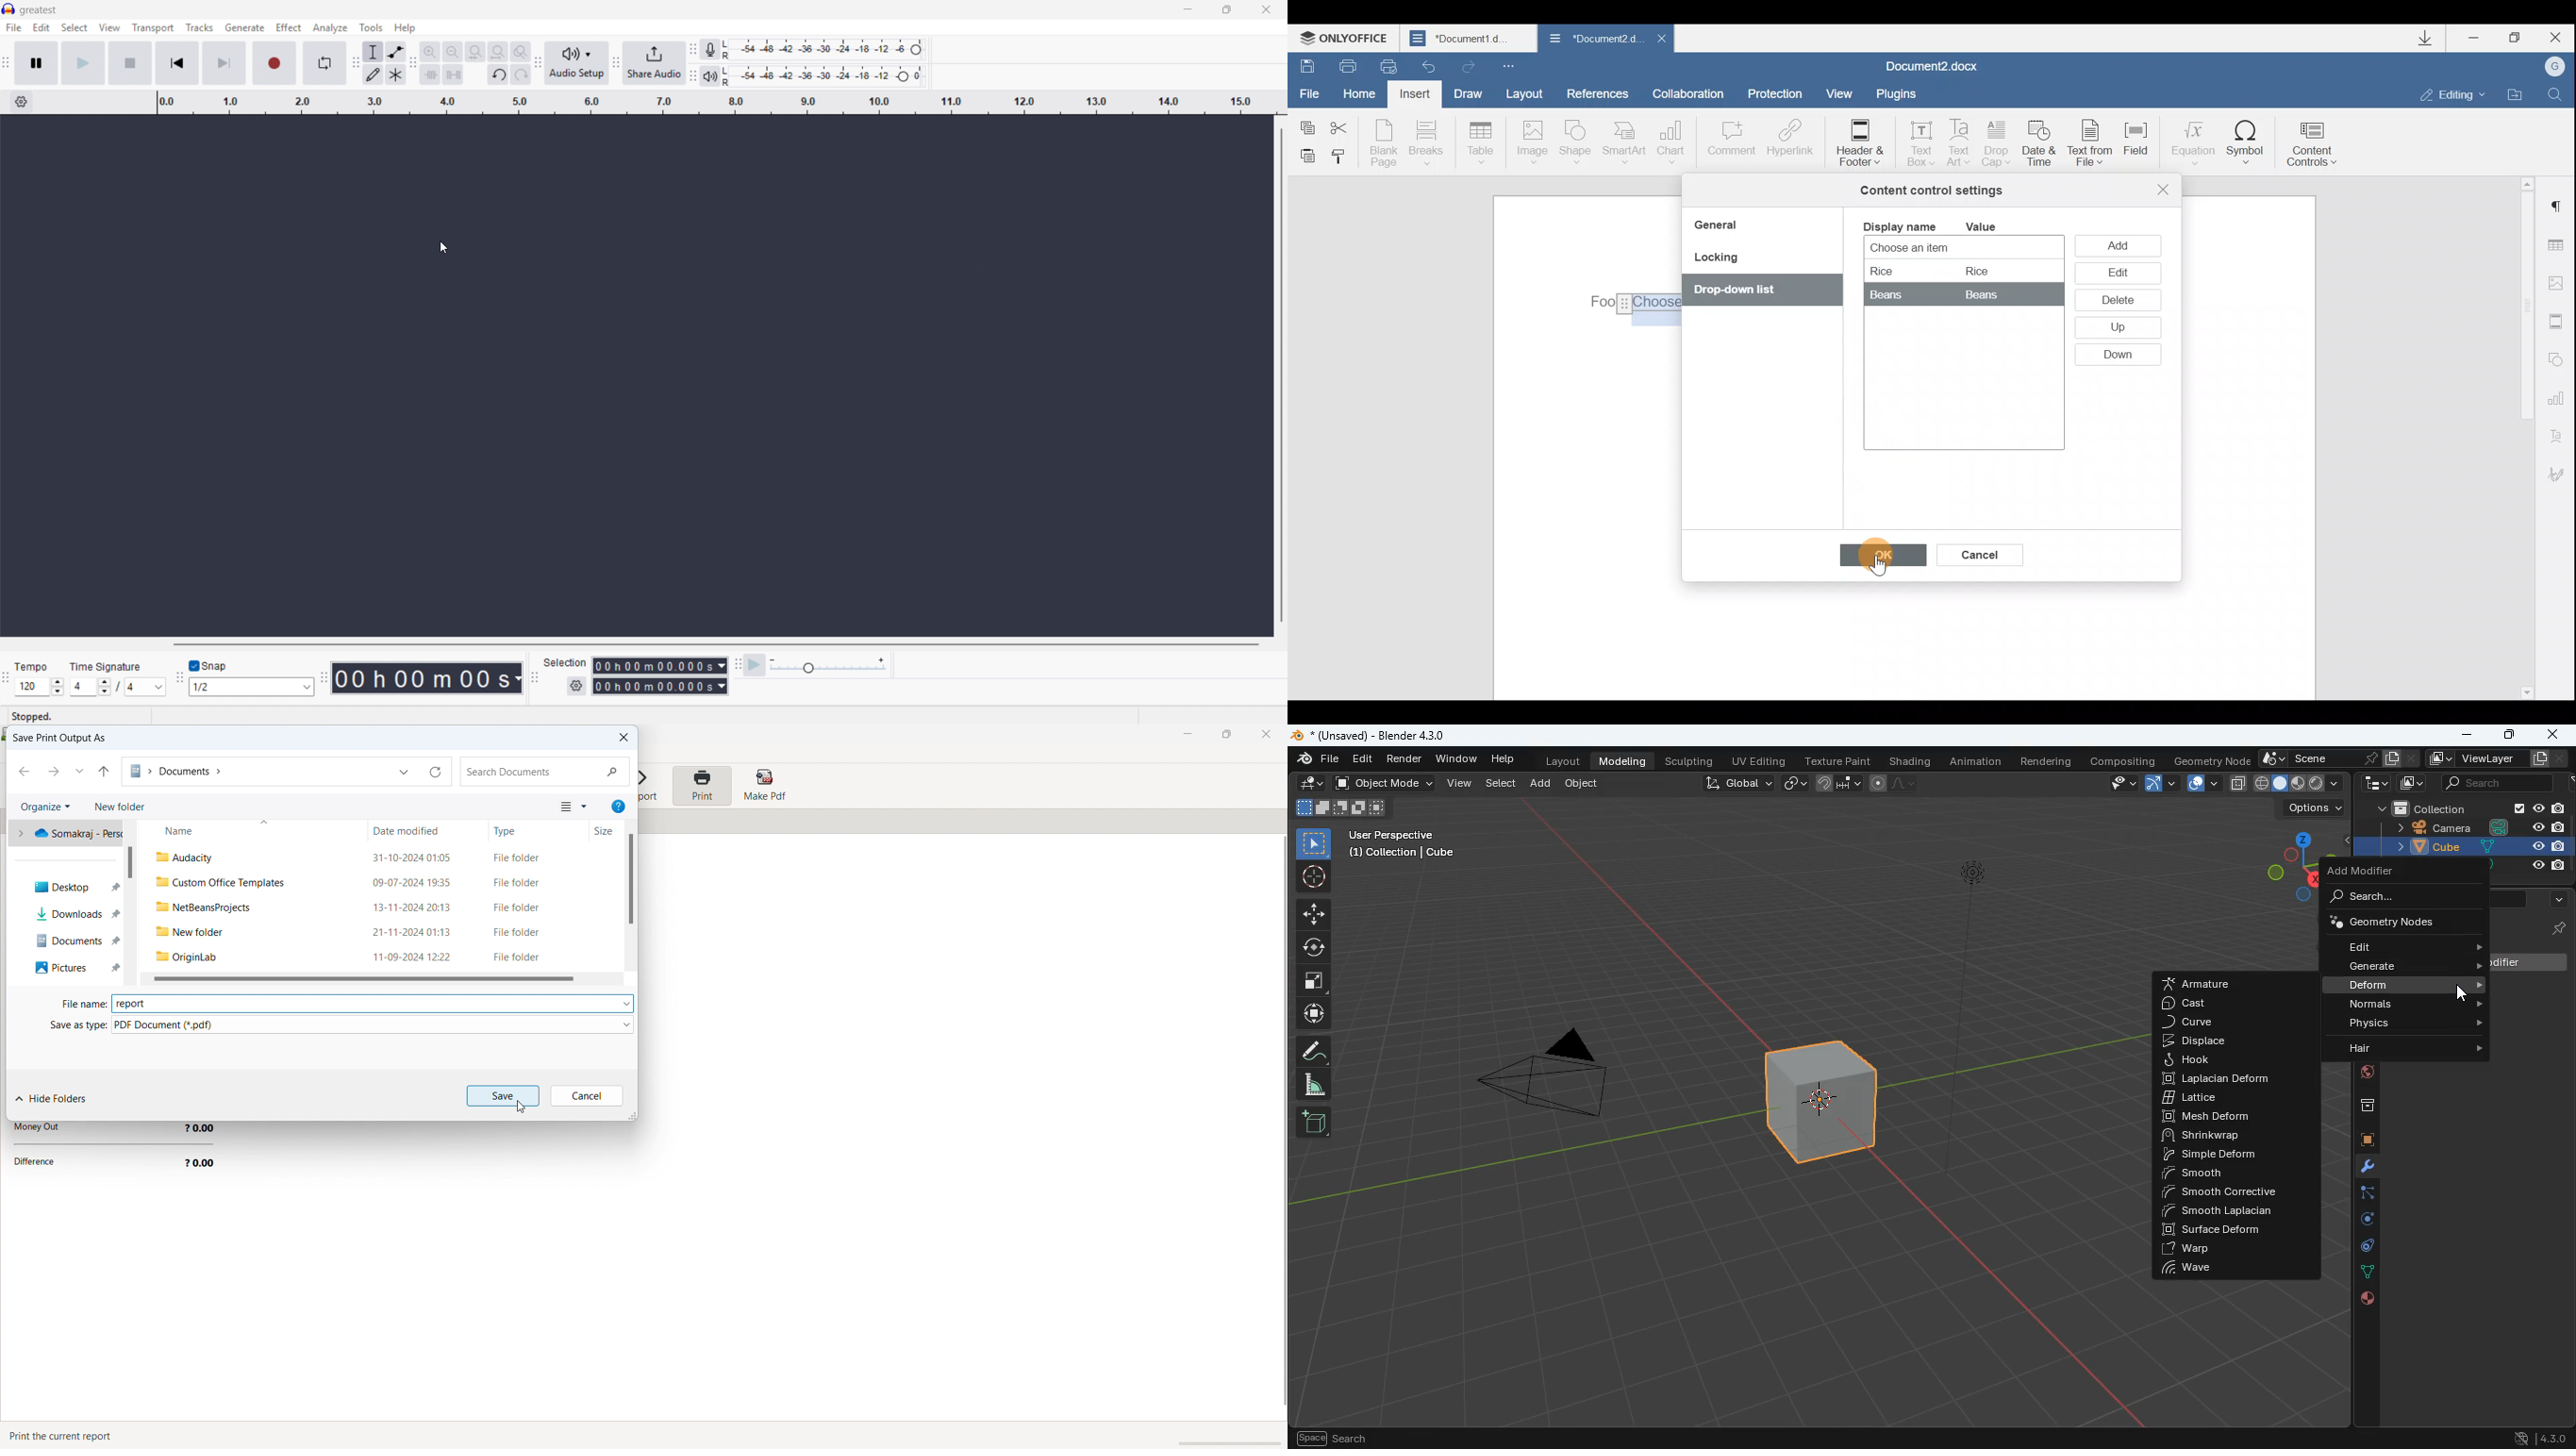 The image size is (2576, 1456). I want to click on Snapping toolbar , so click(180, 679).